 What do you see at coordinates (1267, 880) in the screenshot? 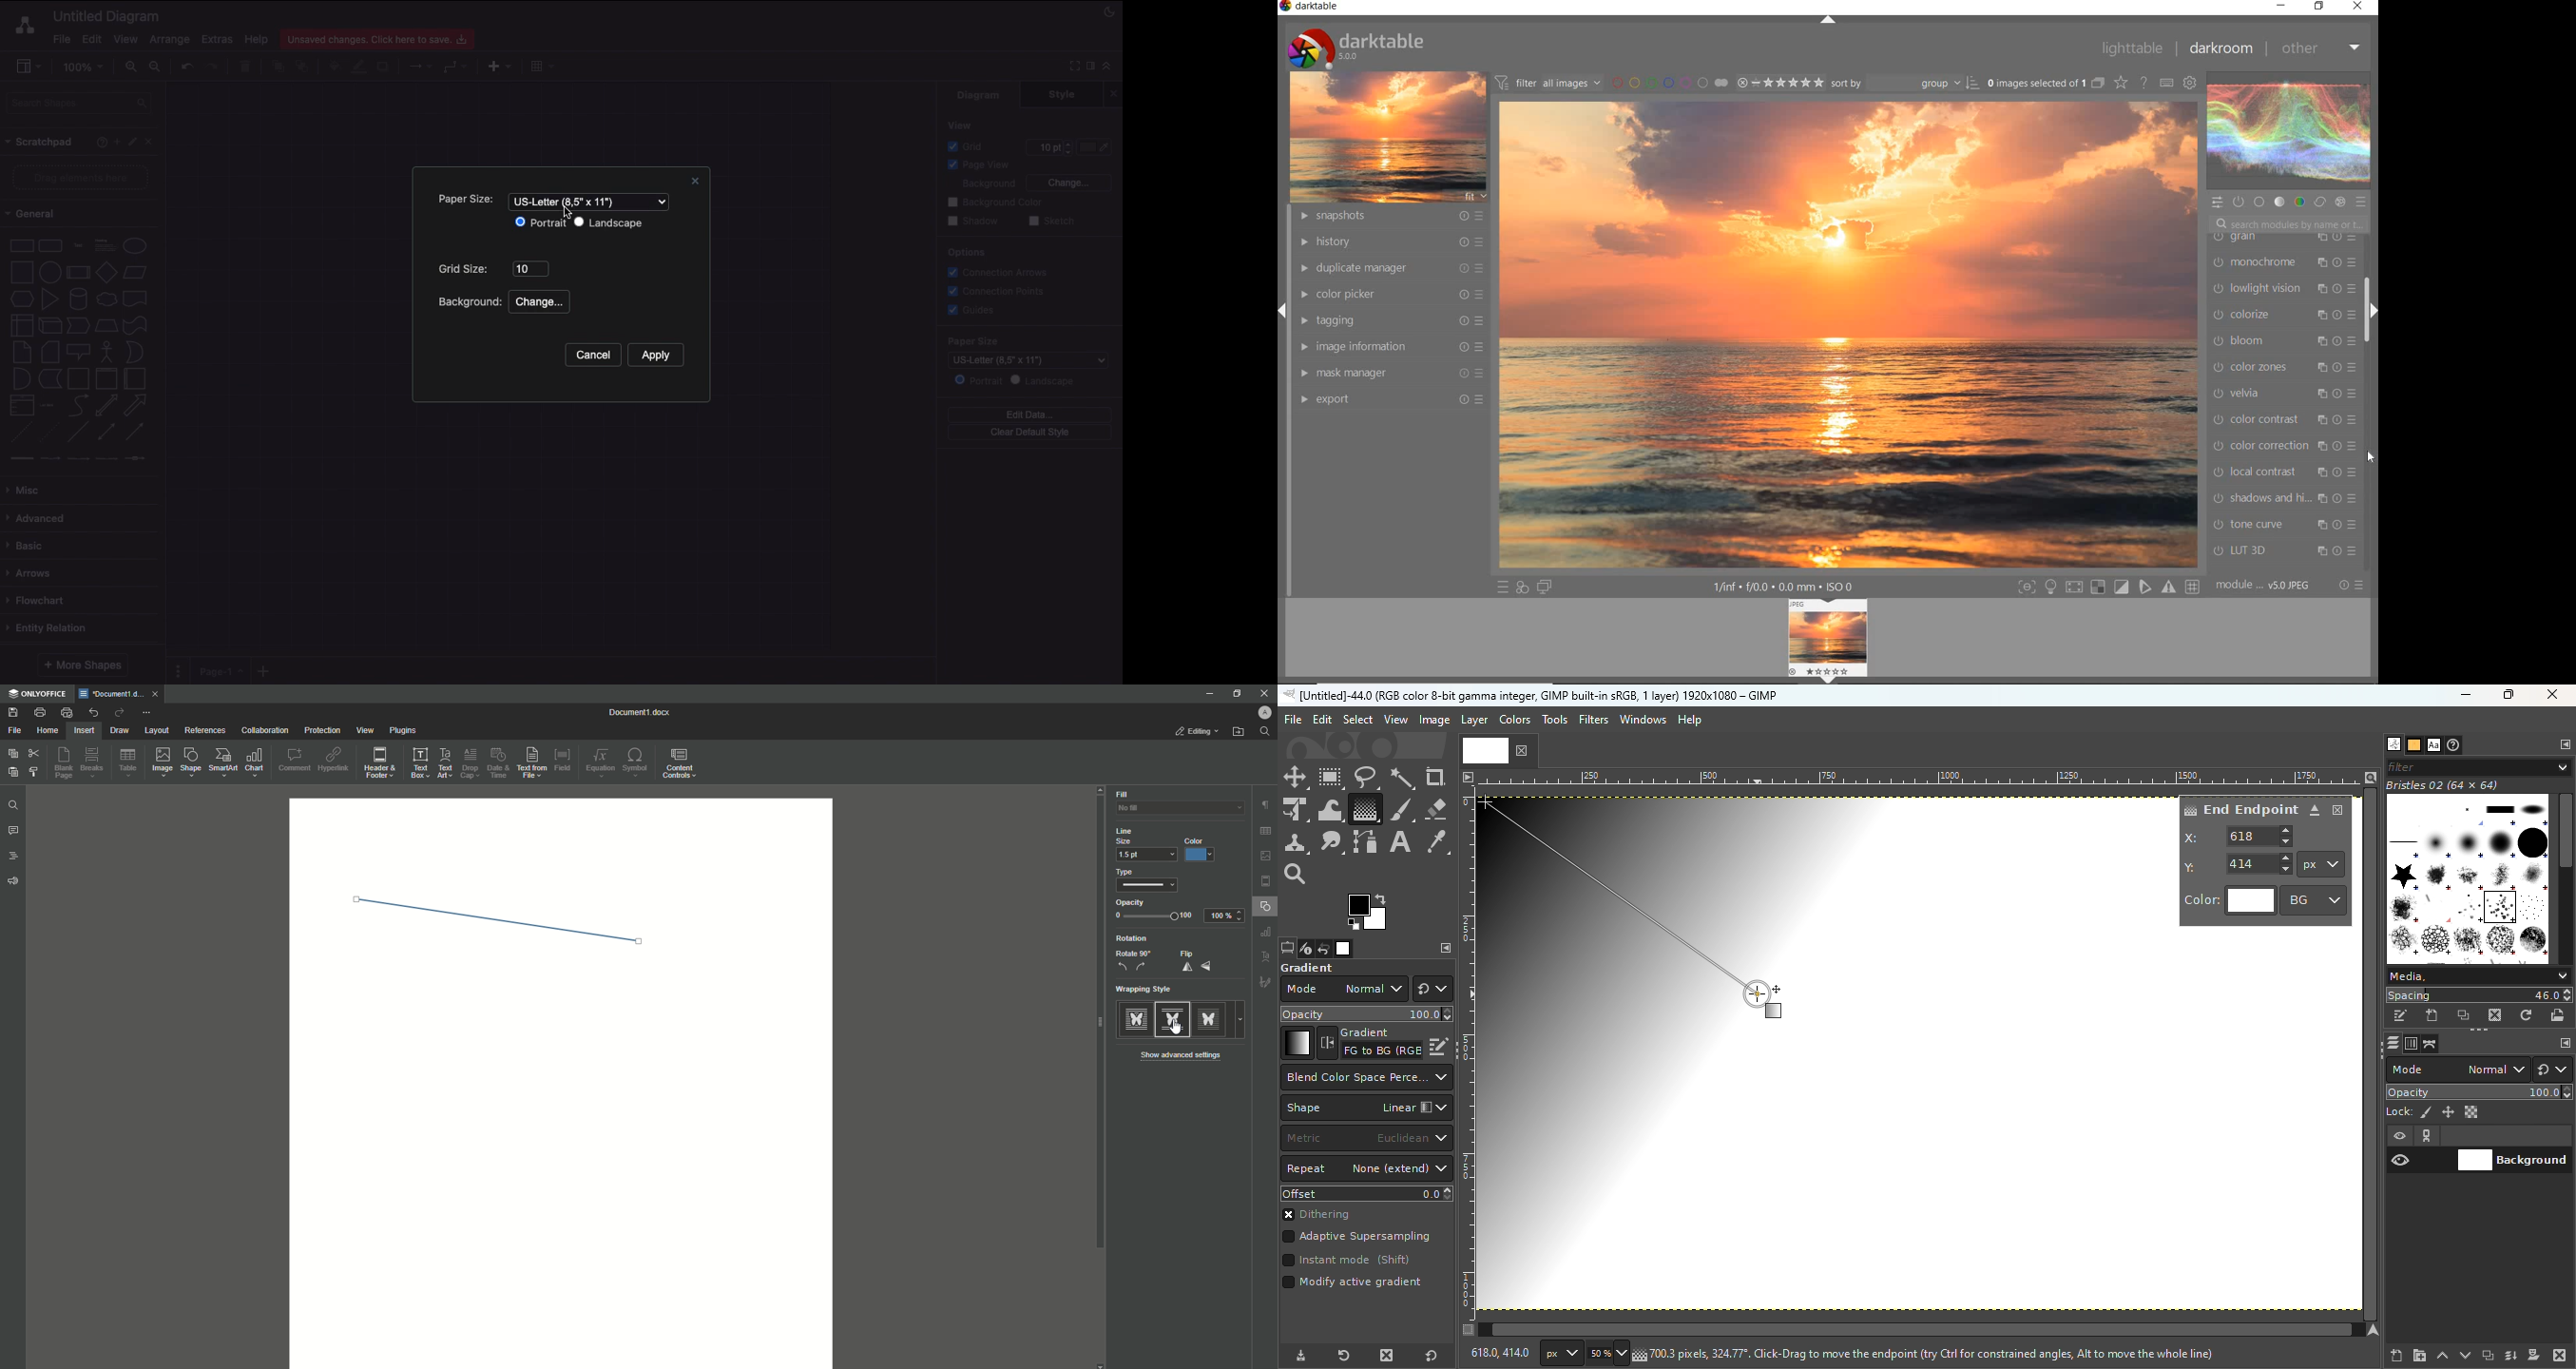
I see `page` at bounding box center [1267, 880].